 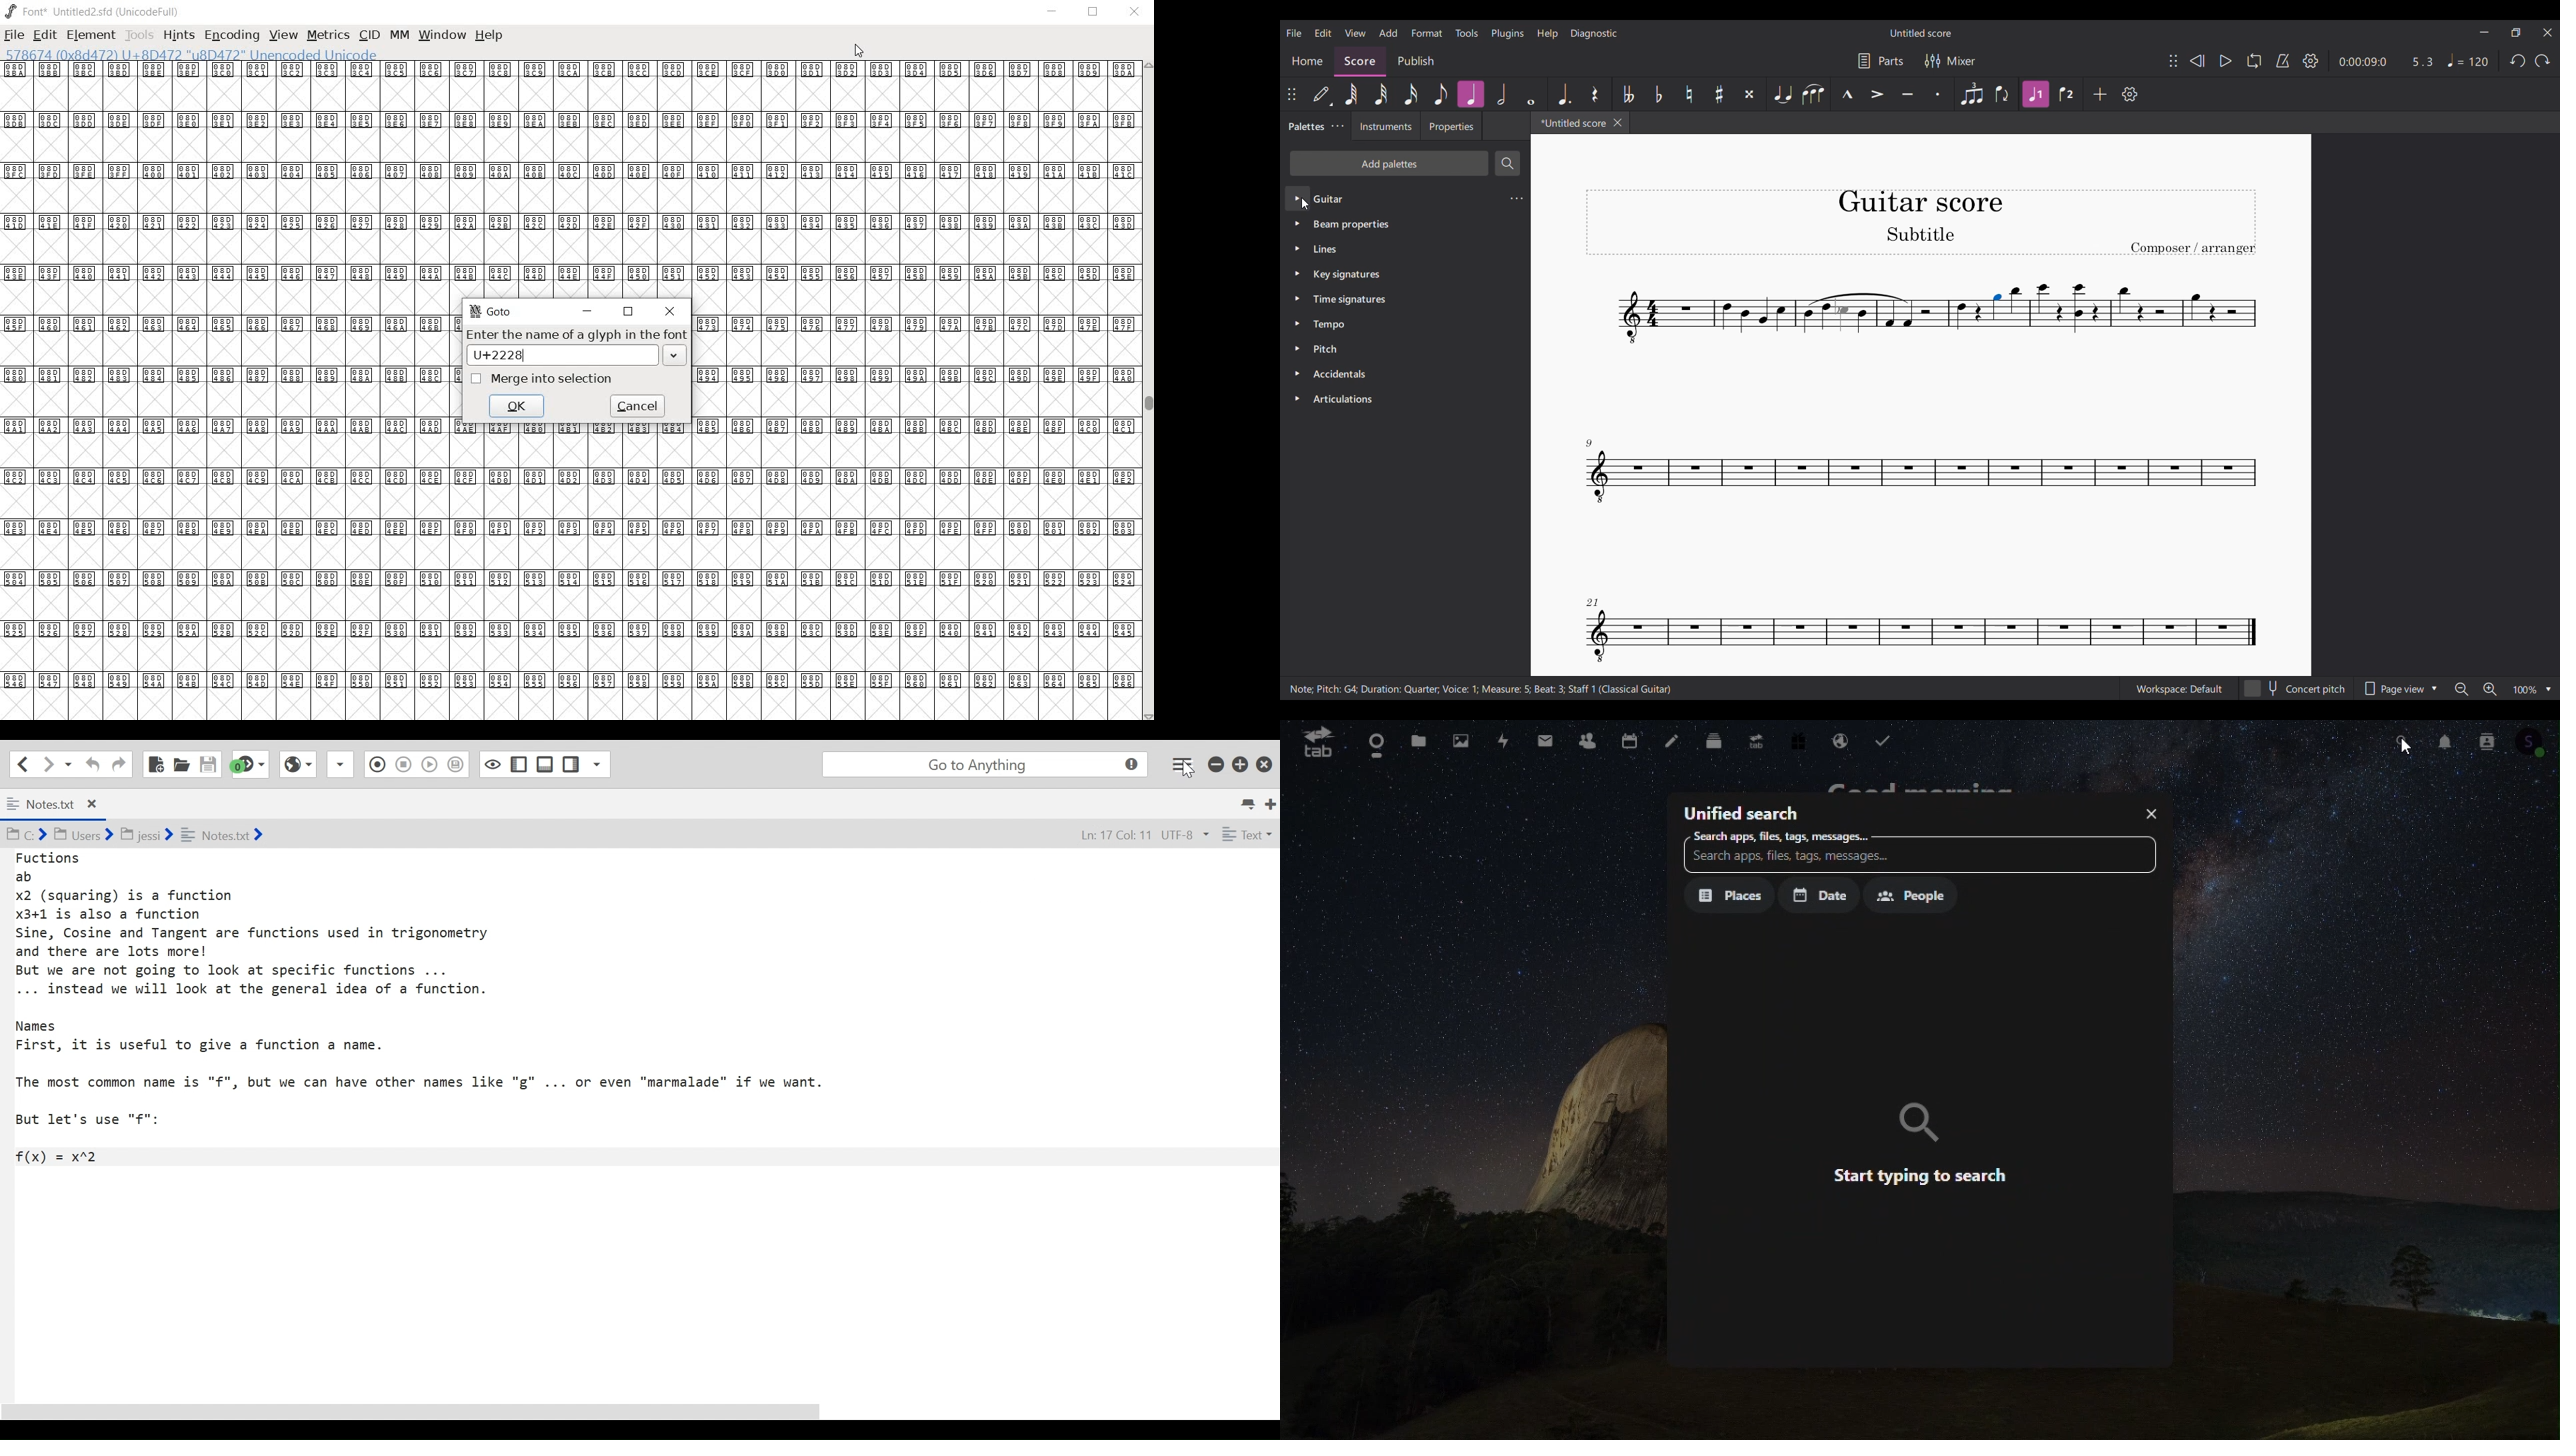 I want to click on Play, so click(x=2226, y=61).